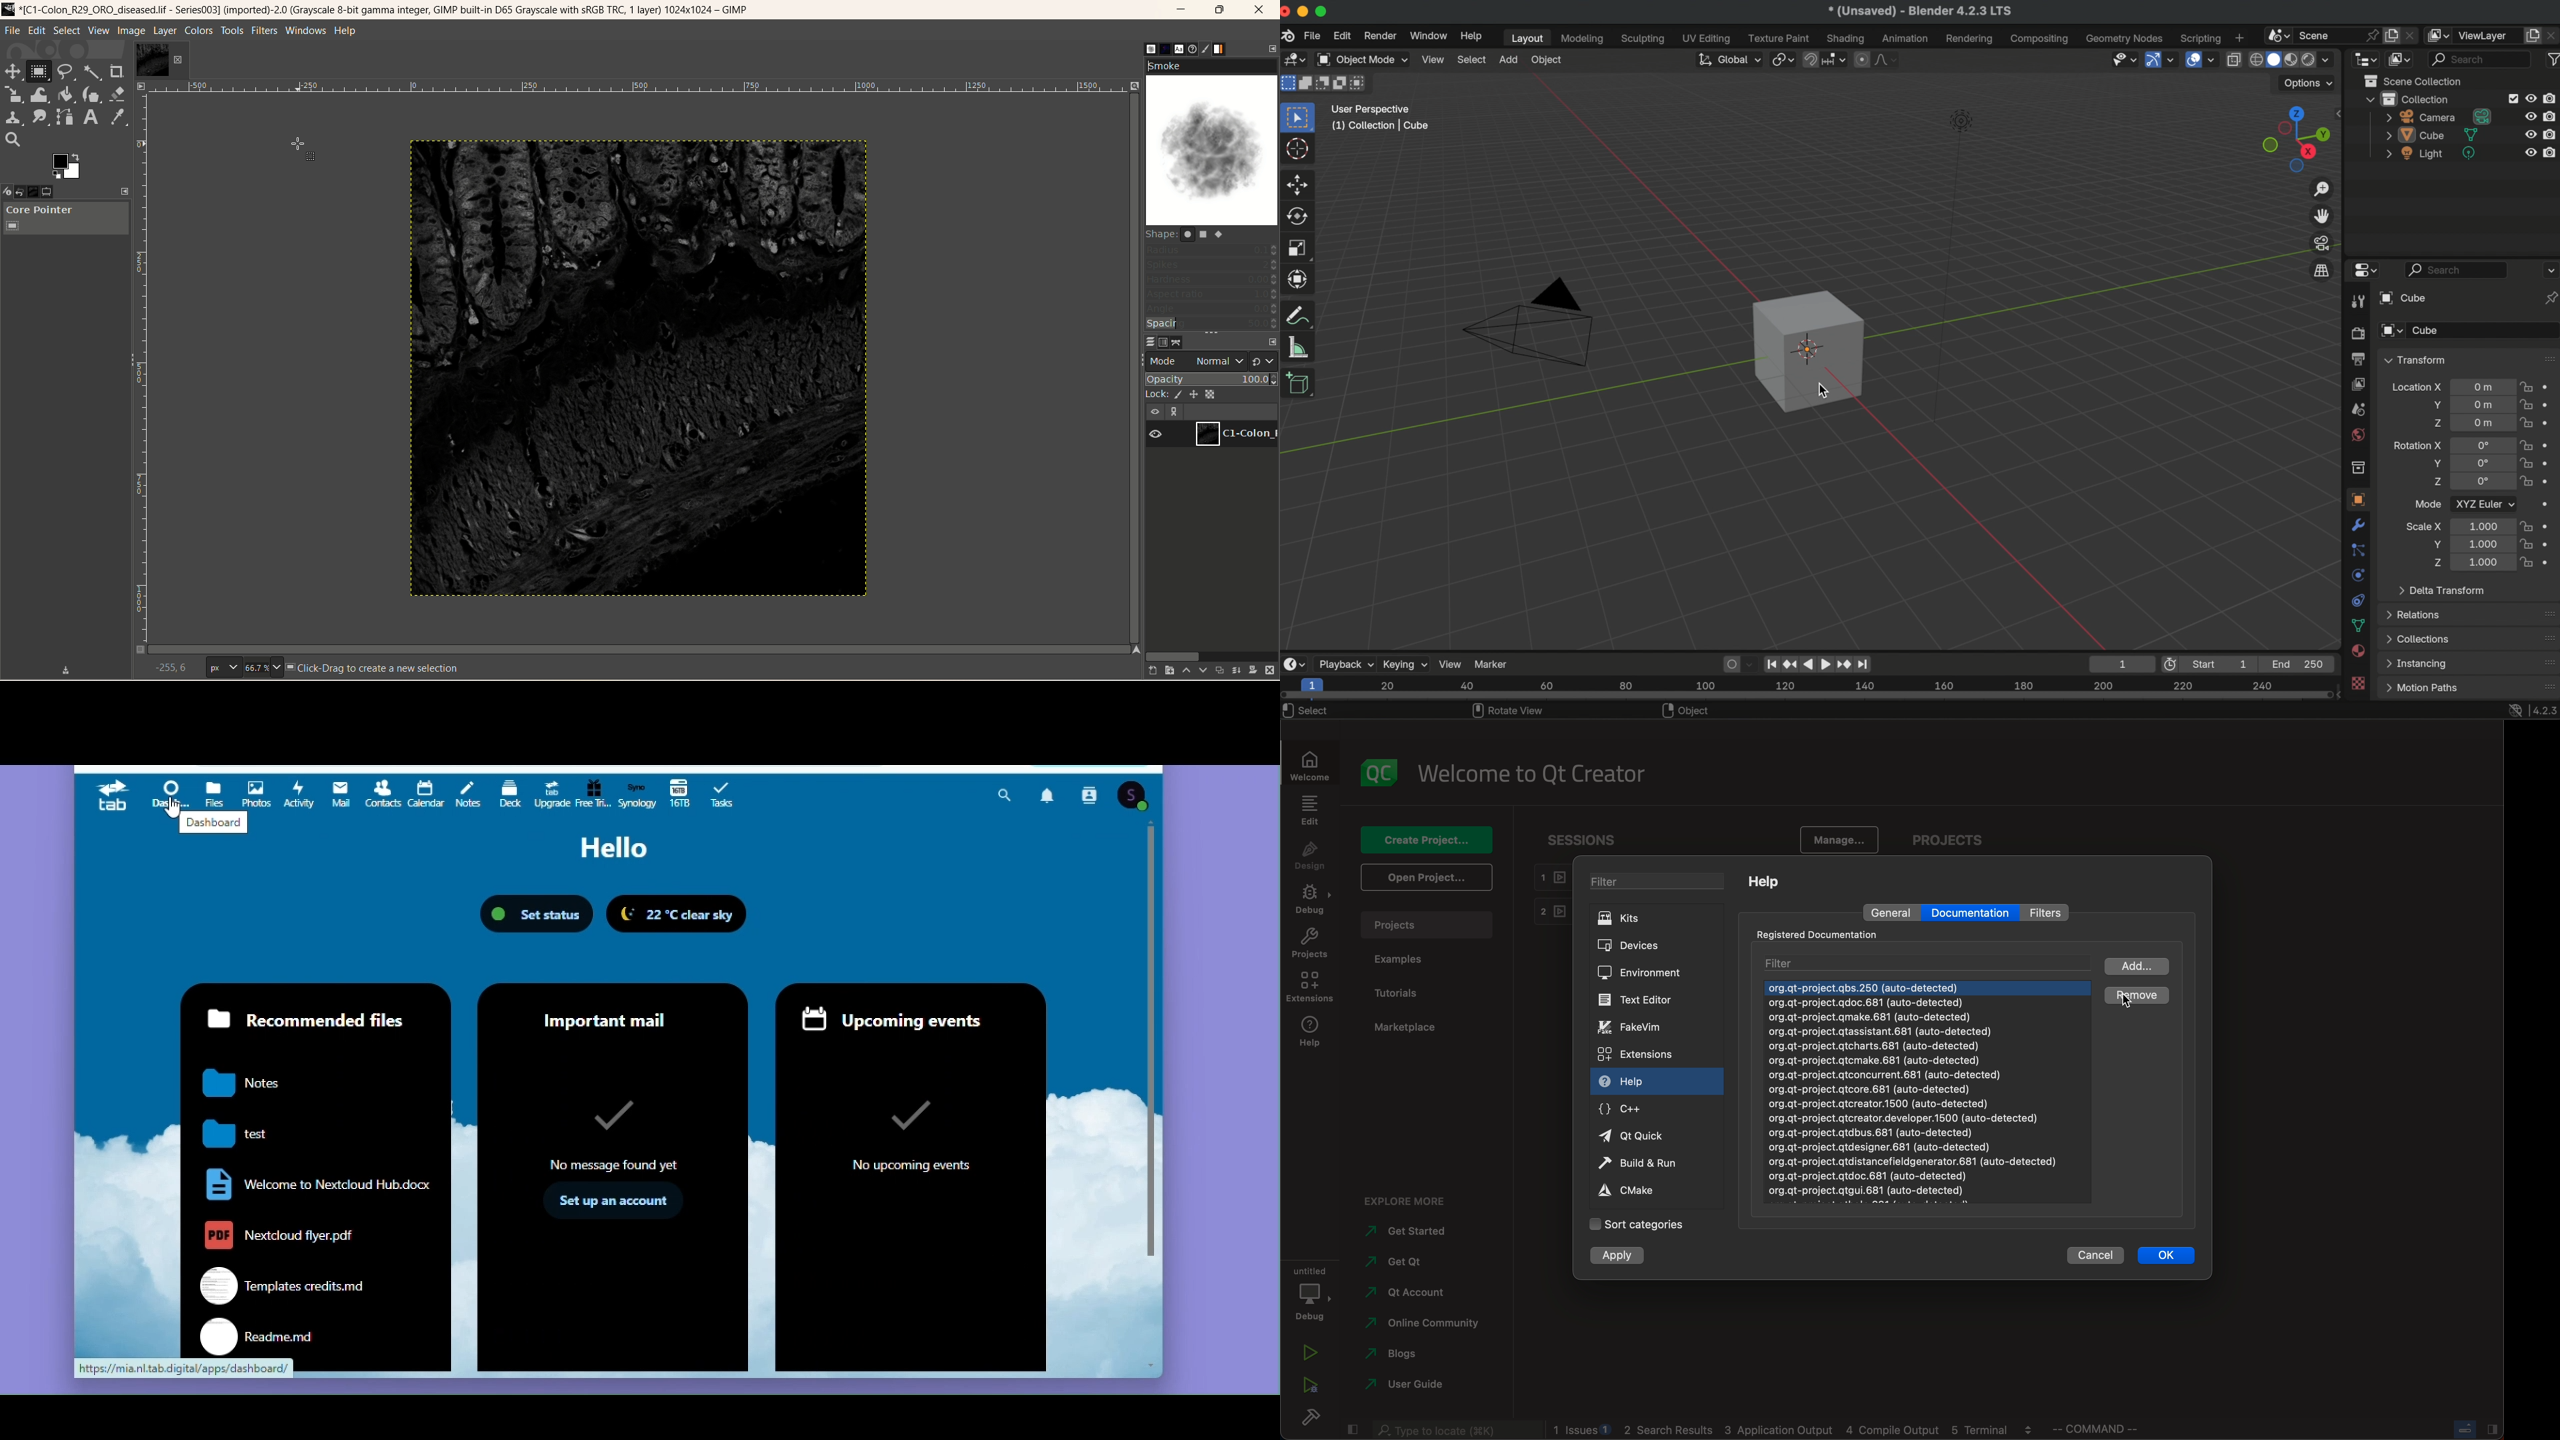 This screenshot has height=1456, width=2576. What do you see at coordinates (258, 792) in the screenshot?
I see `Photos` at bounding box center [258, 792].